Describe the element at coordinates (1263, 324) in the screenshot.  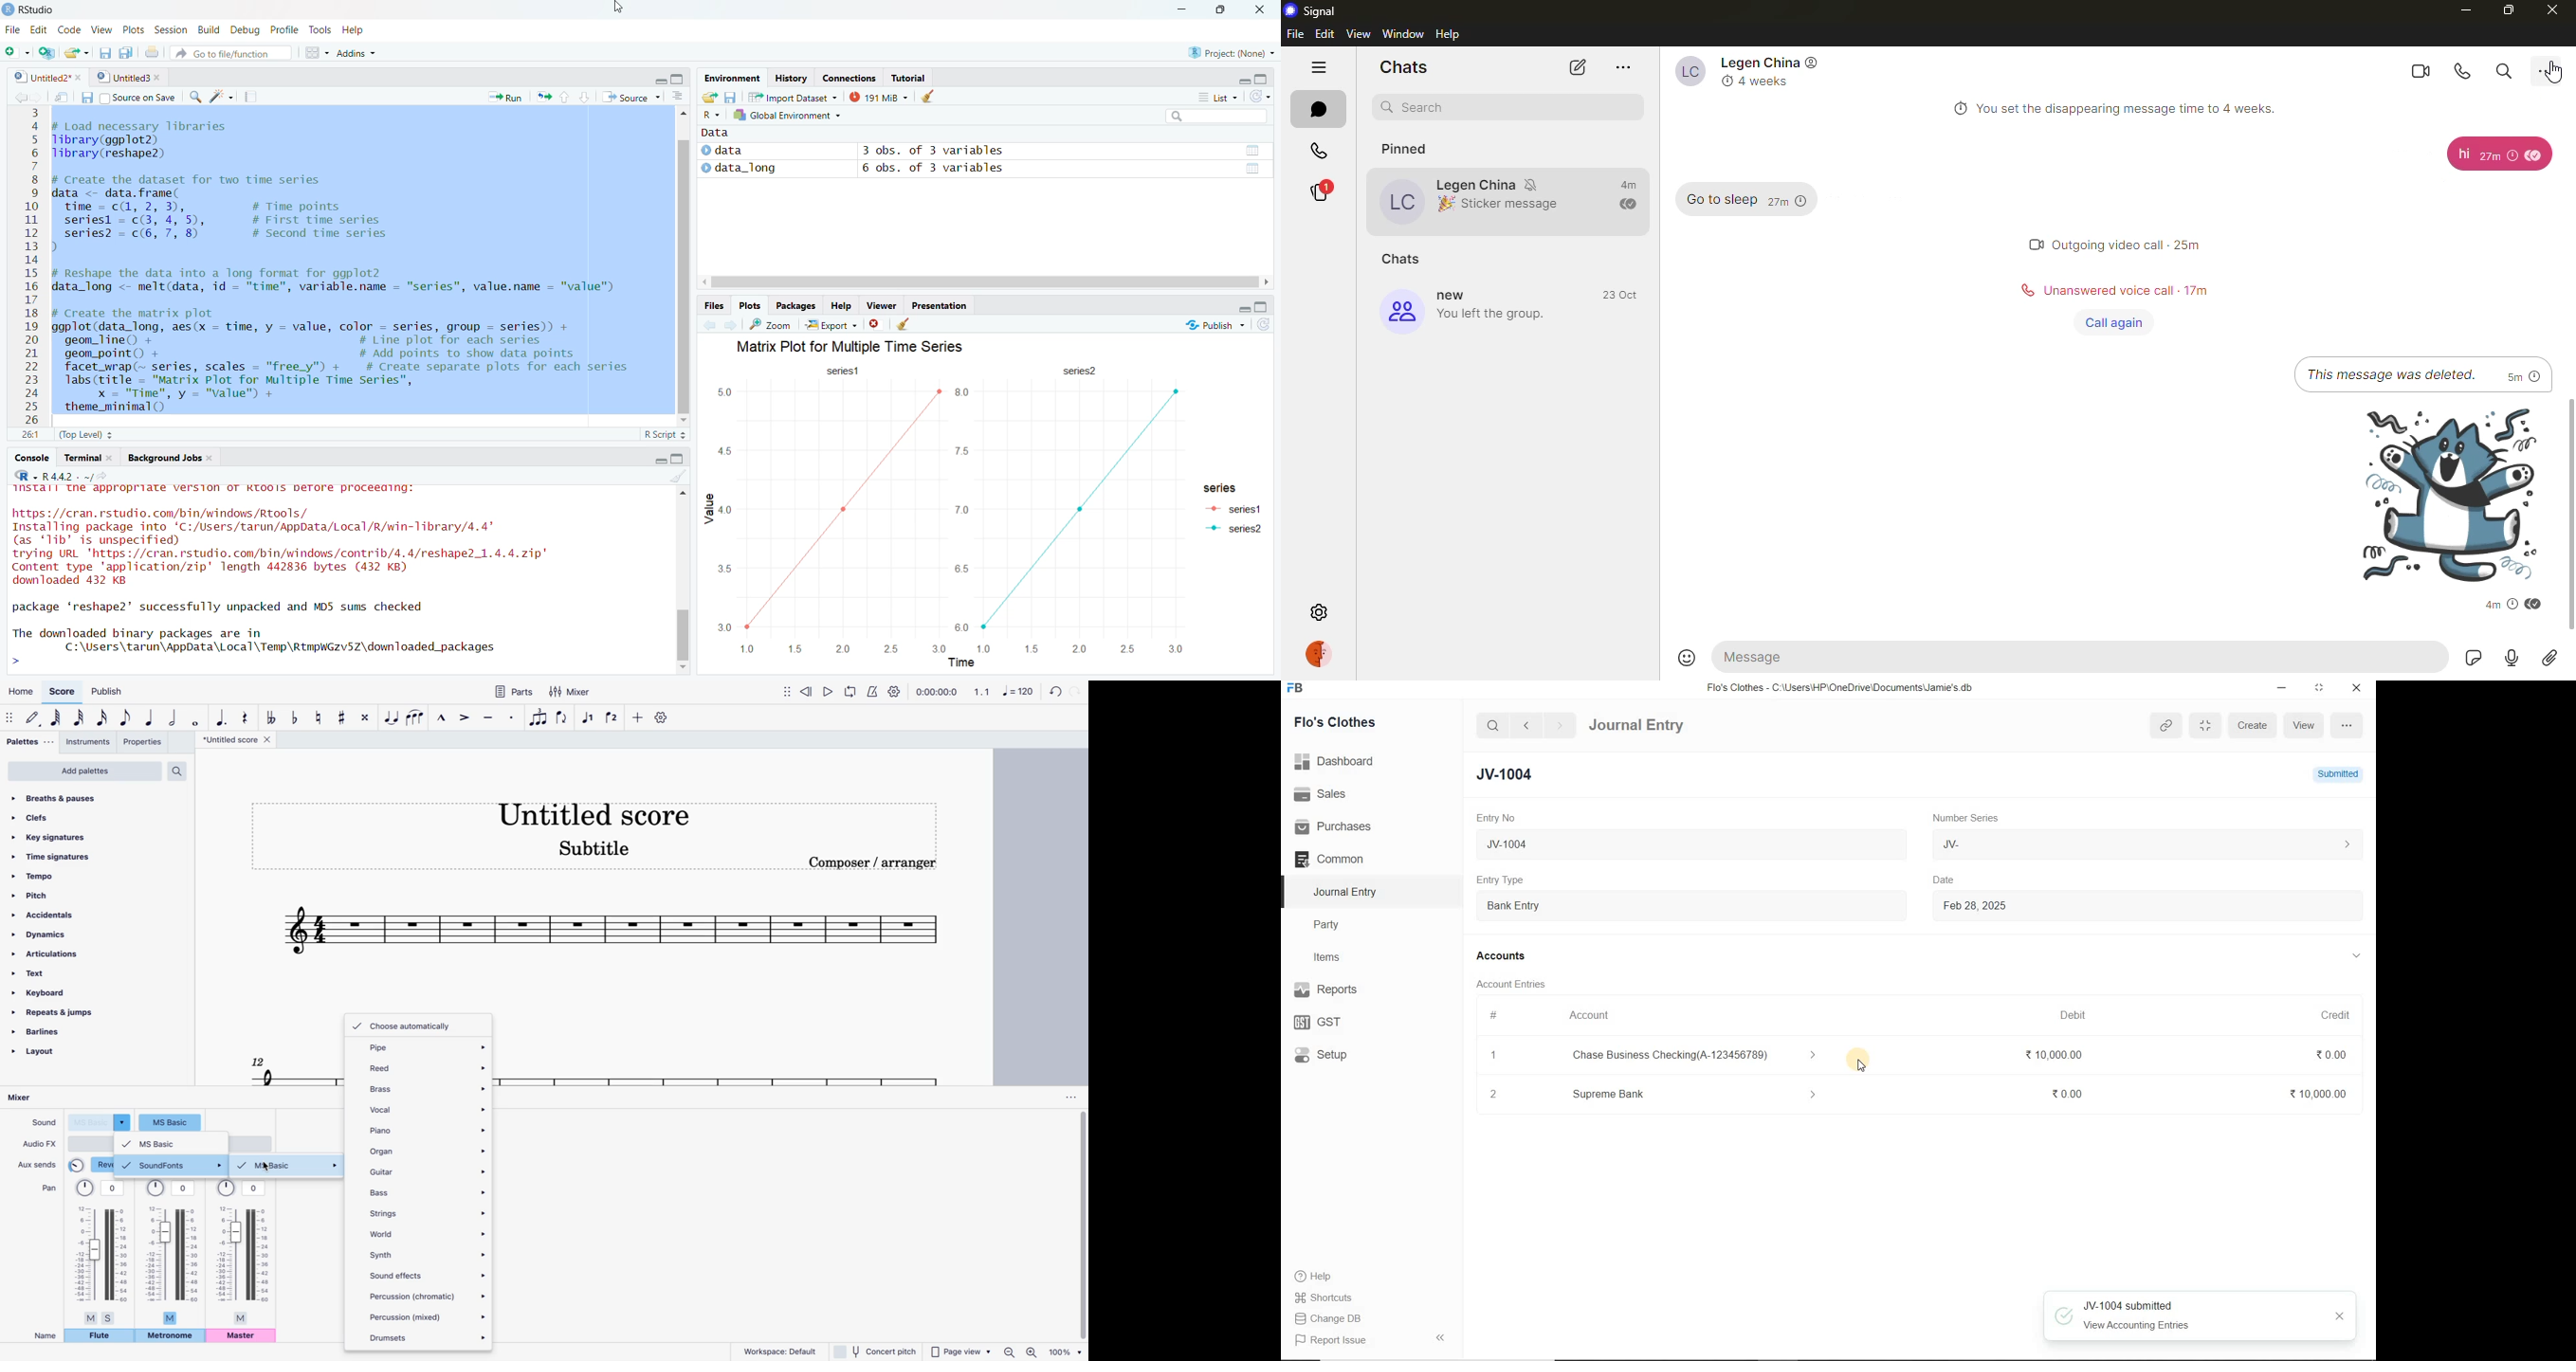
I see `Refresh Theme` at that location.